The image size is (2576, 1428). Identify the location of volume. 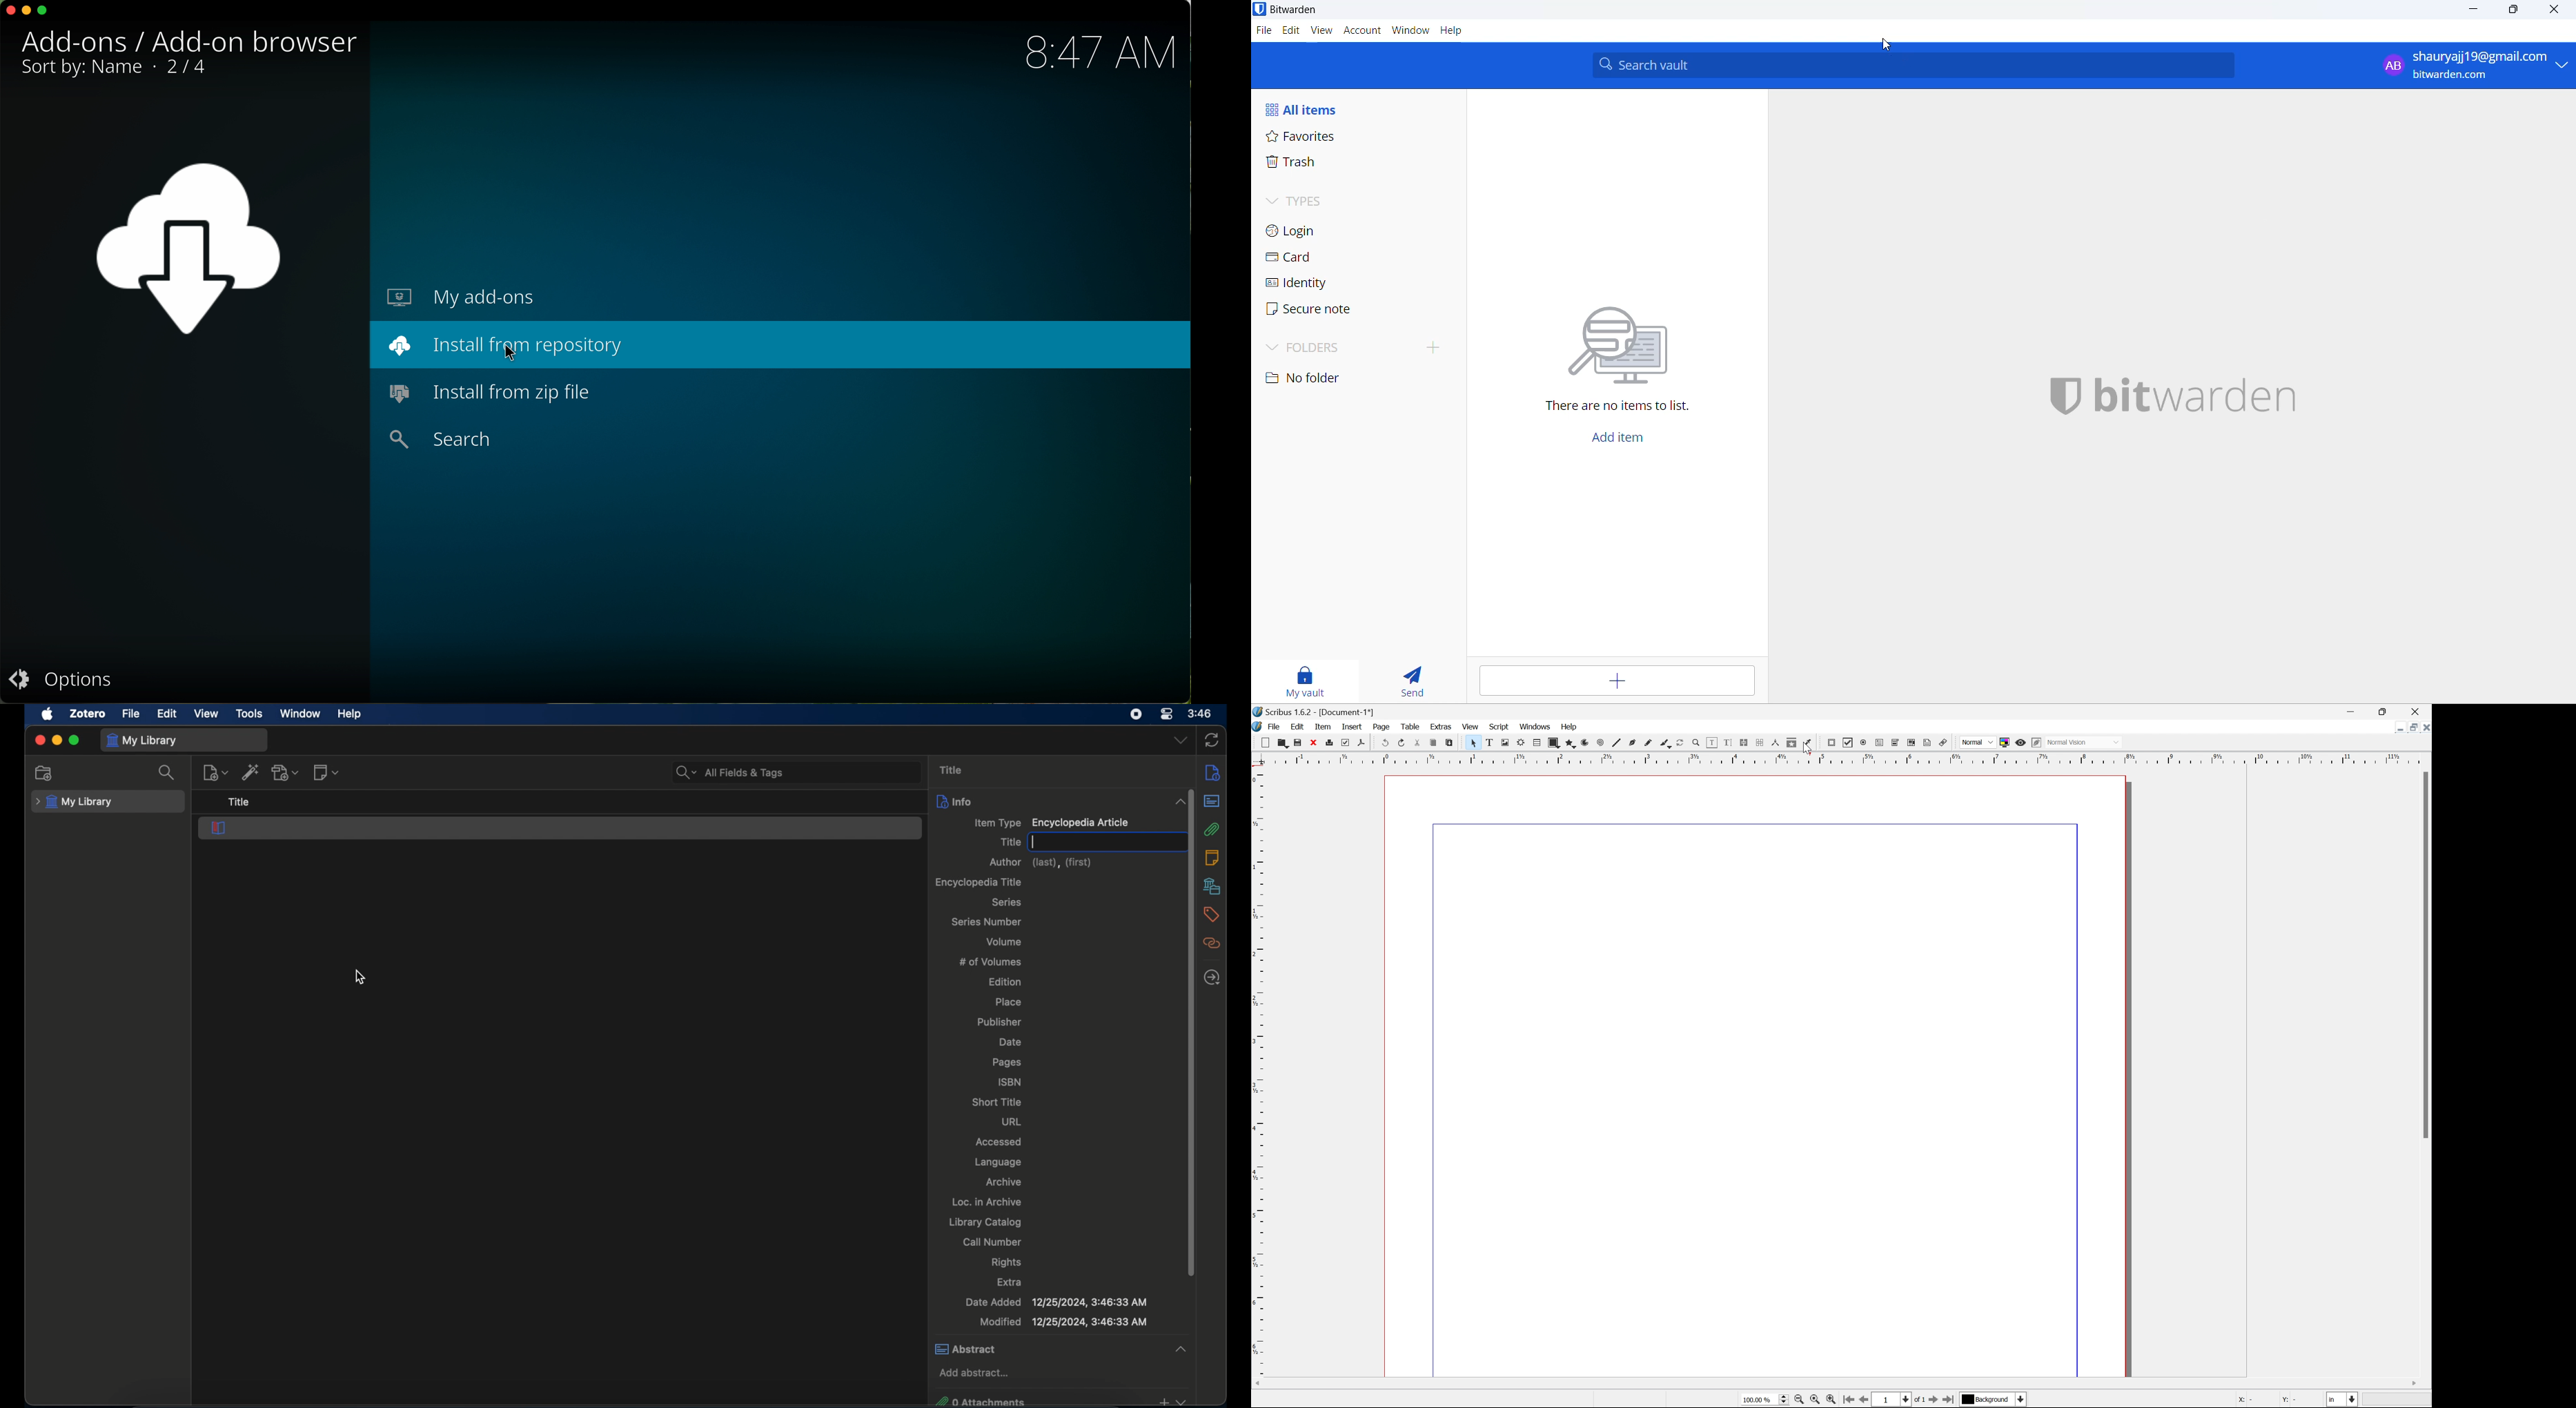
(1005, 941).